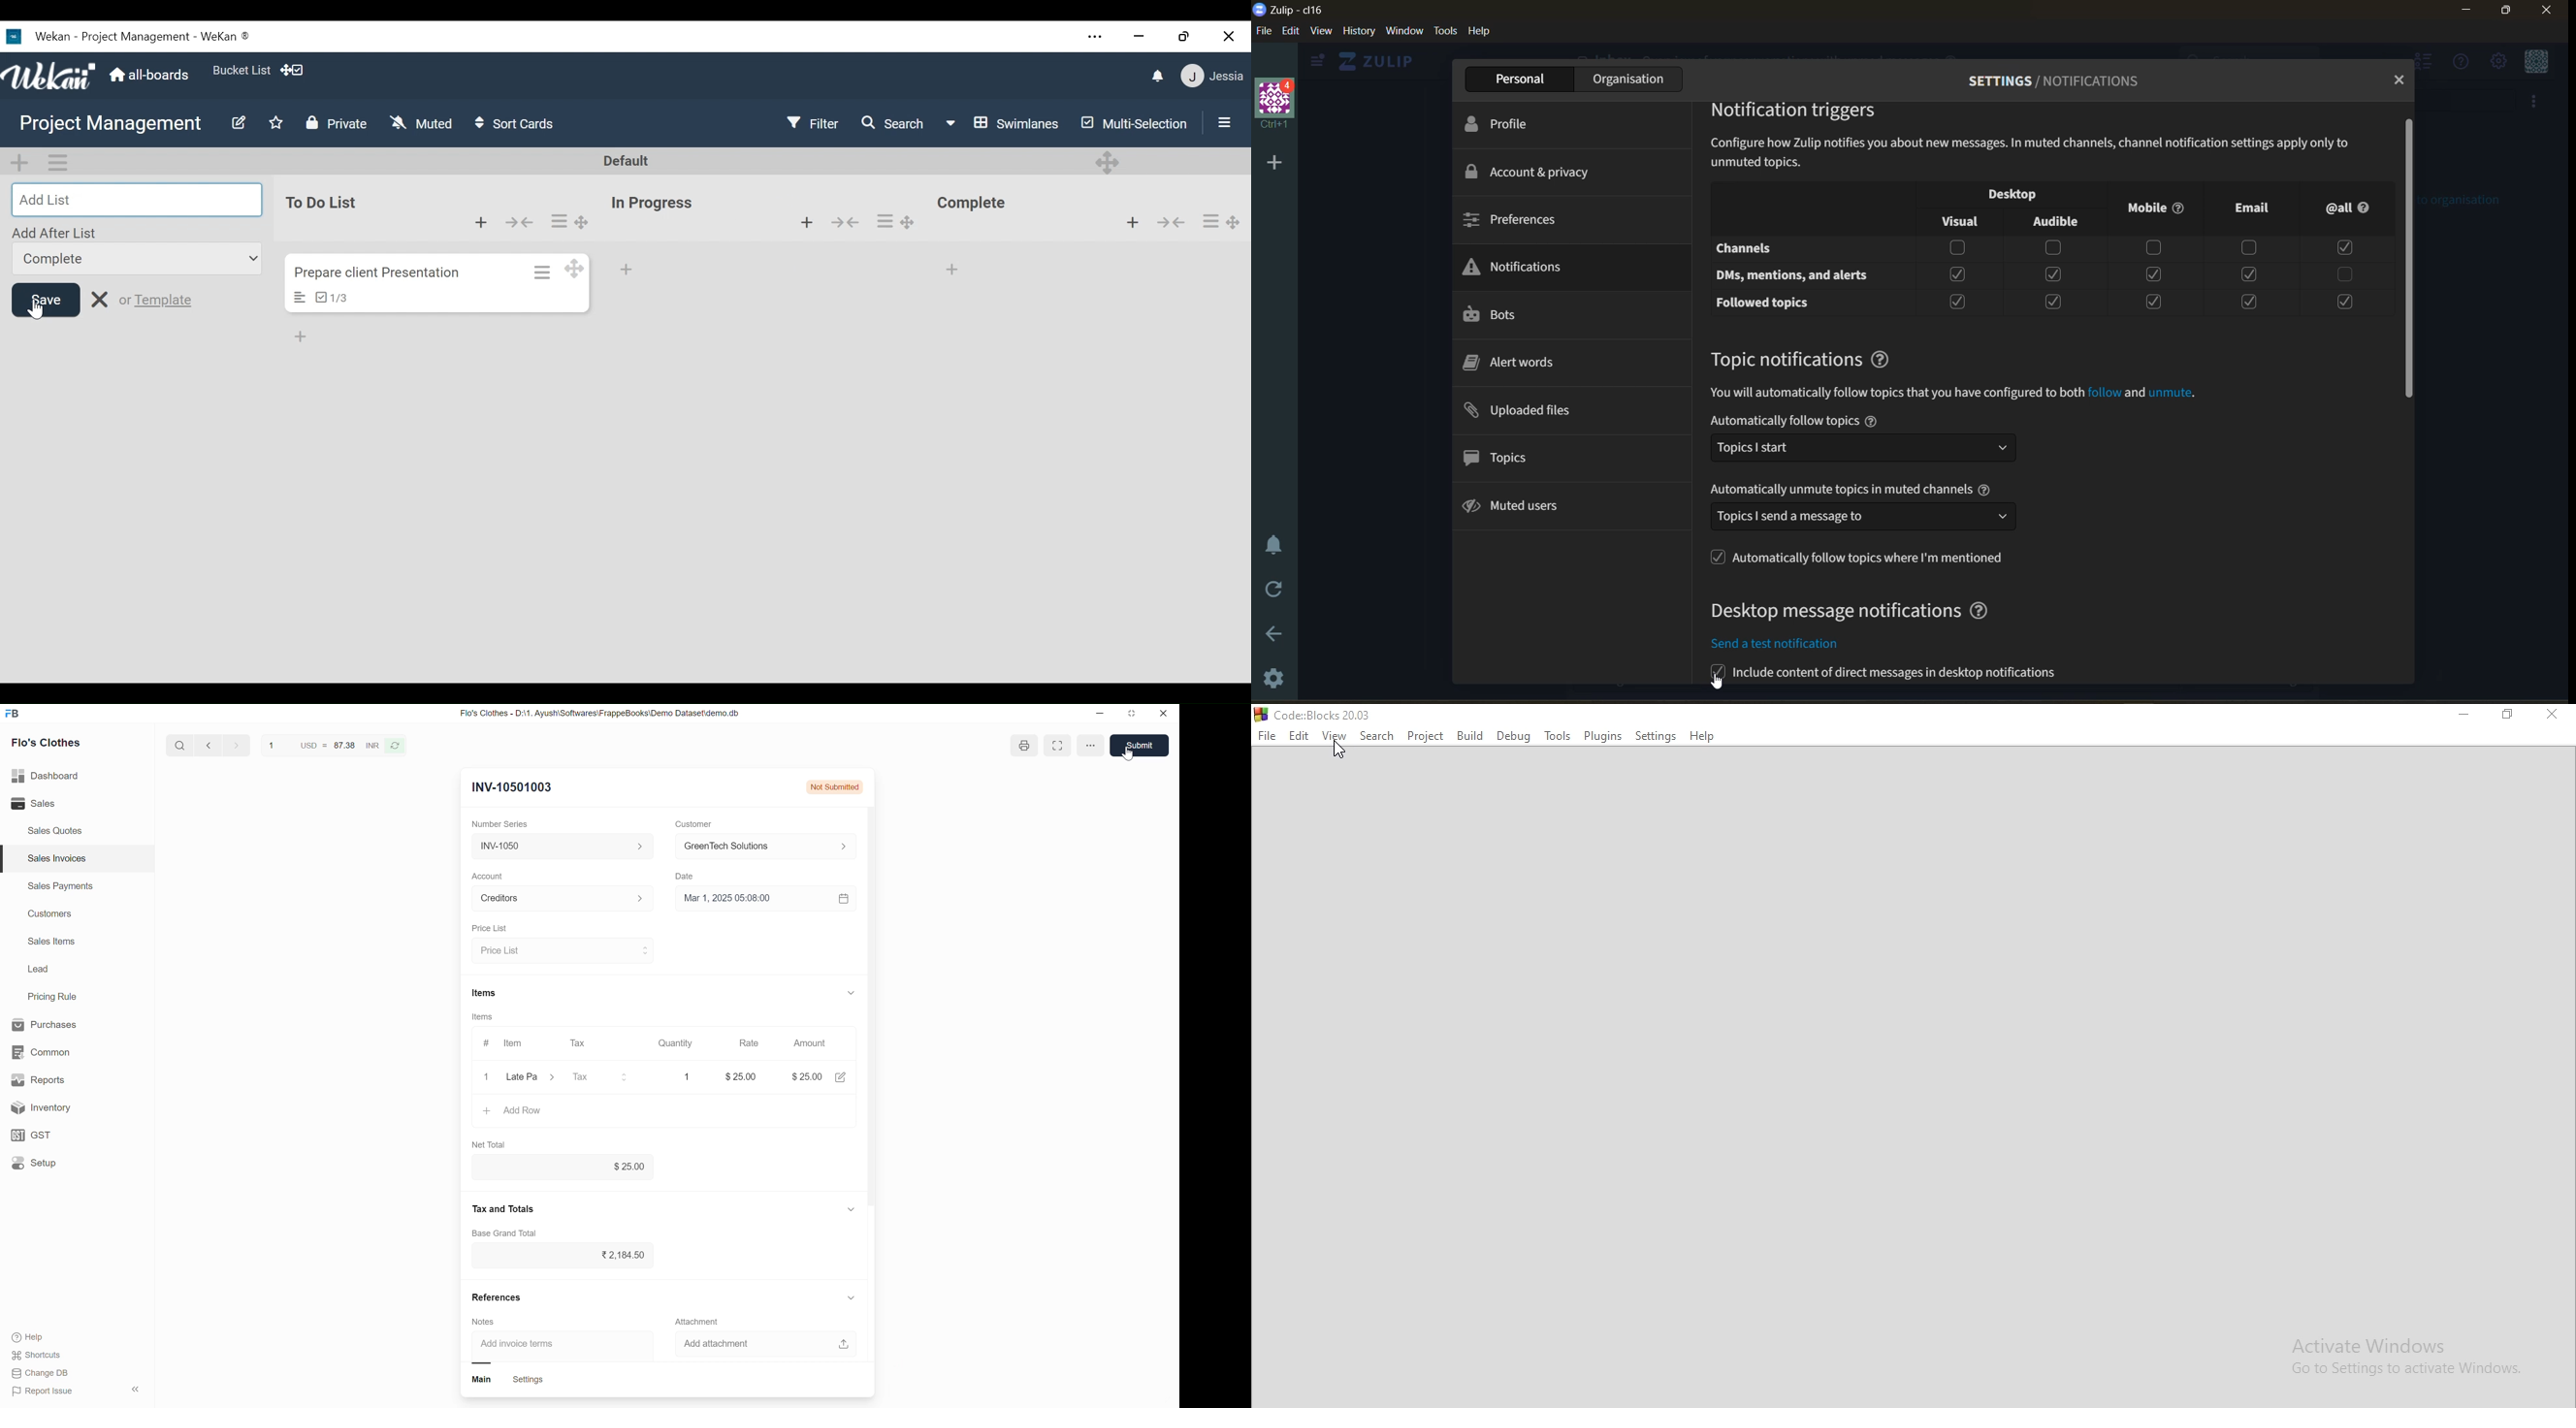 This screenshot has width=2576, height=1428. Describe the element at coordinates (693, 825) in the screenshot. I see `Customer` at that location.